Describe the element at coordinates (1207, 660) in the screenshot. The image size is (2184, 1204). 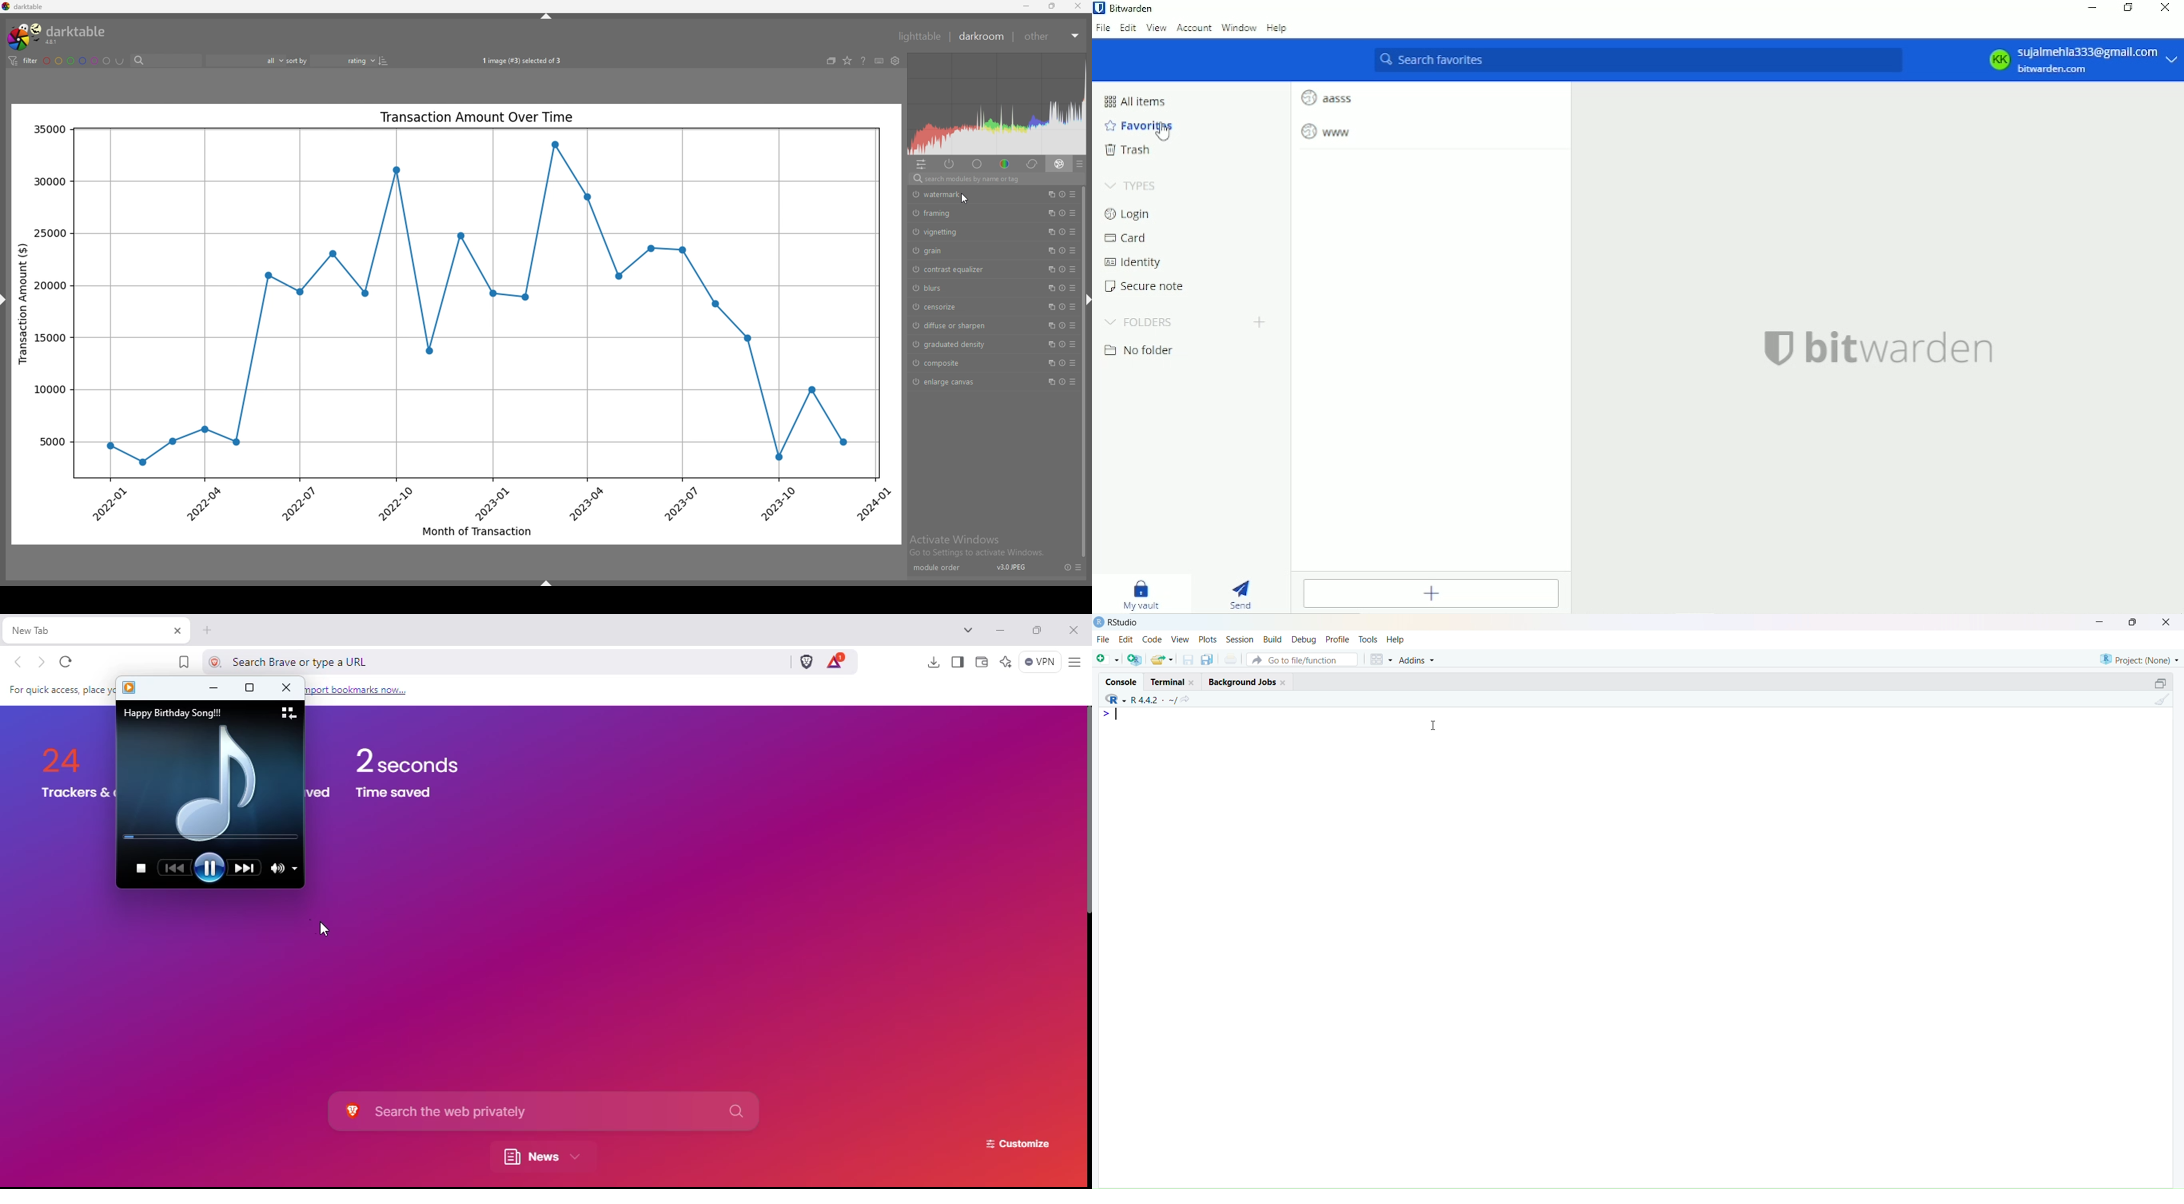
I see `copy` at that location.